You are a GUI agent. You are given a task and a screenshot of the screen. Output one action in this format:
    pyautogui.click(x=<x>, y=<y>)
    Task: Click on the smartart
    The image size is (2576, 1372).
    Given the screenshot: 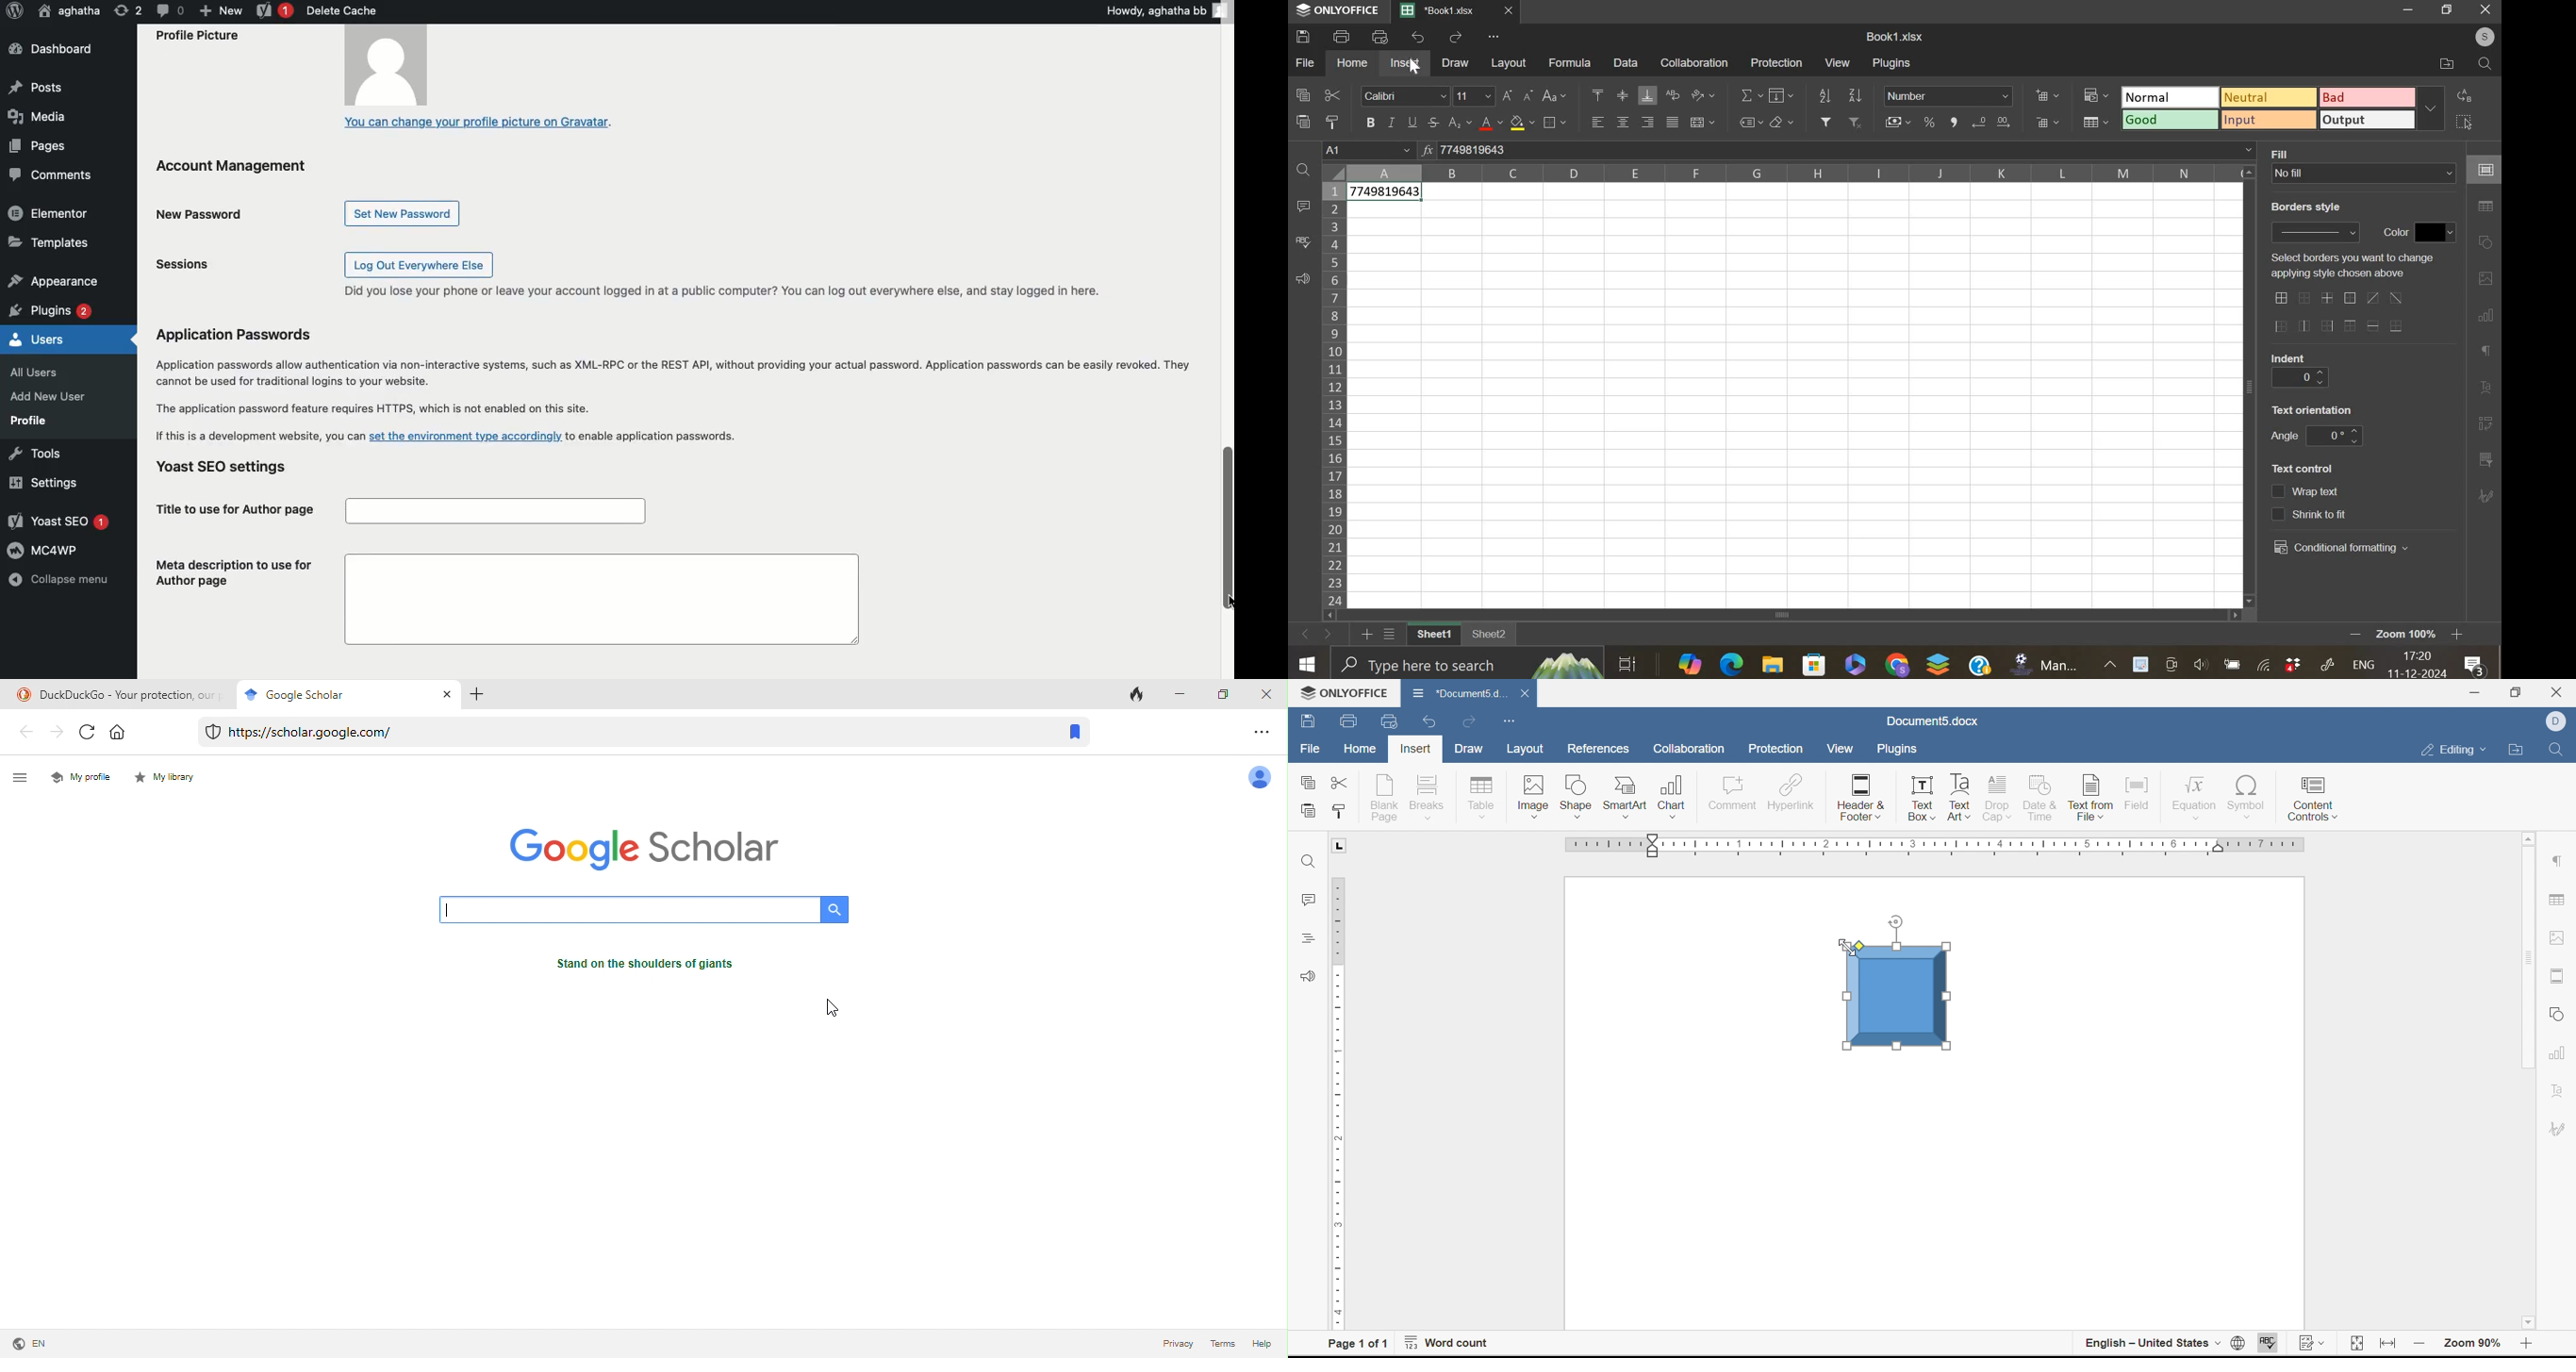 What is the action you would take?
    pyautogui.click(x=1626, y=792)
    